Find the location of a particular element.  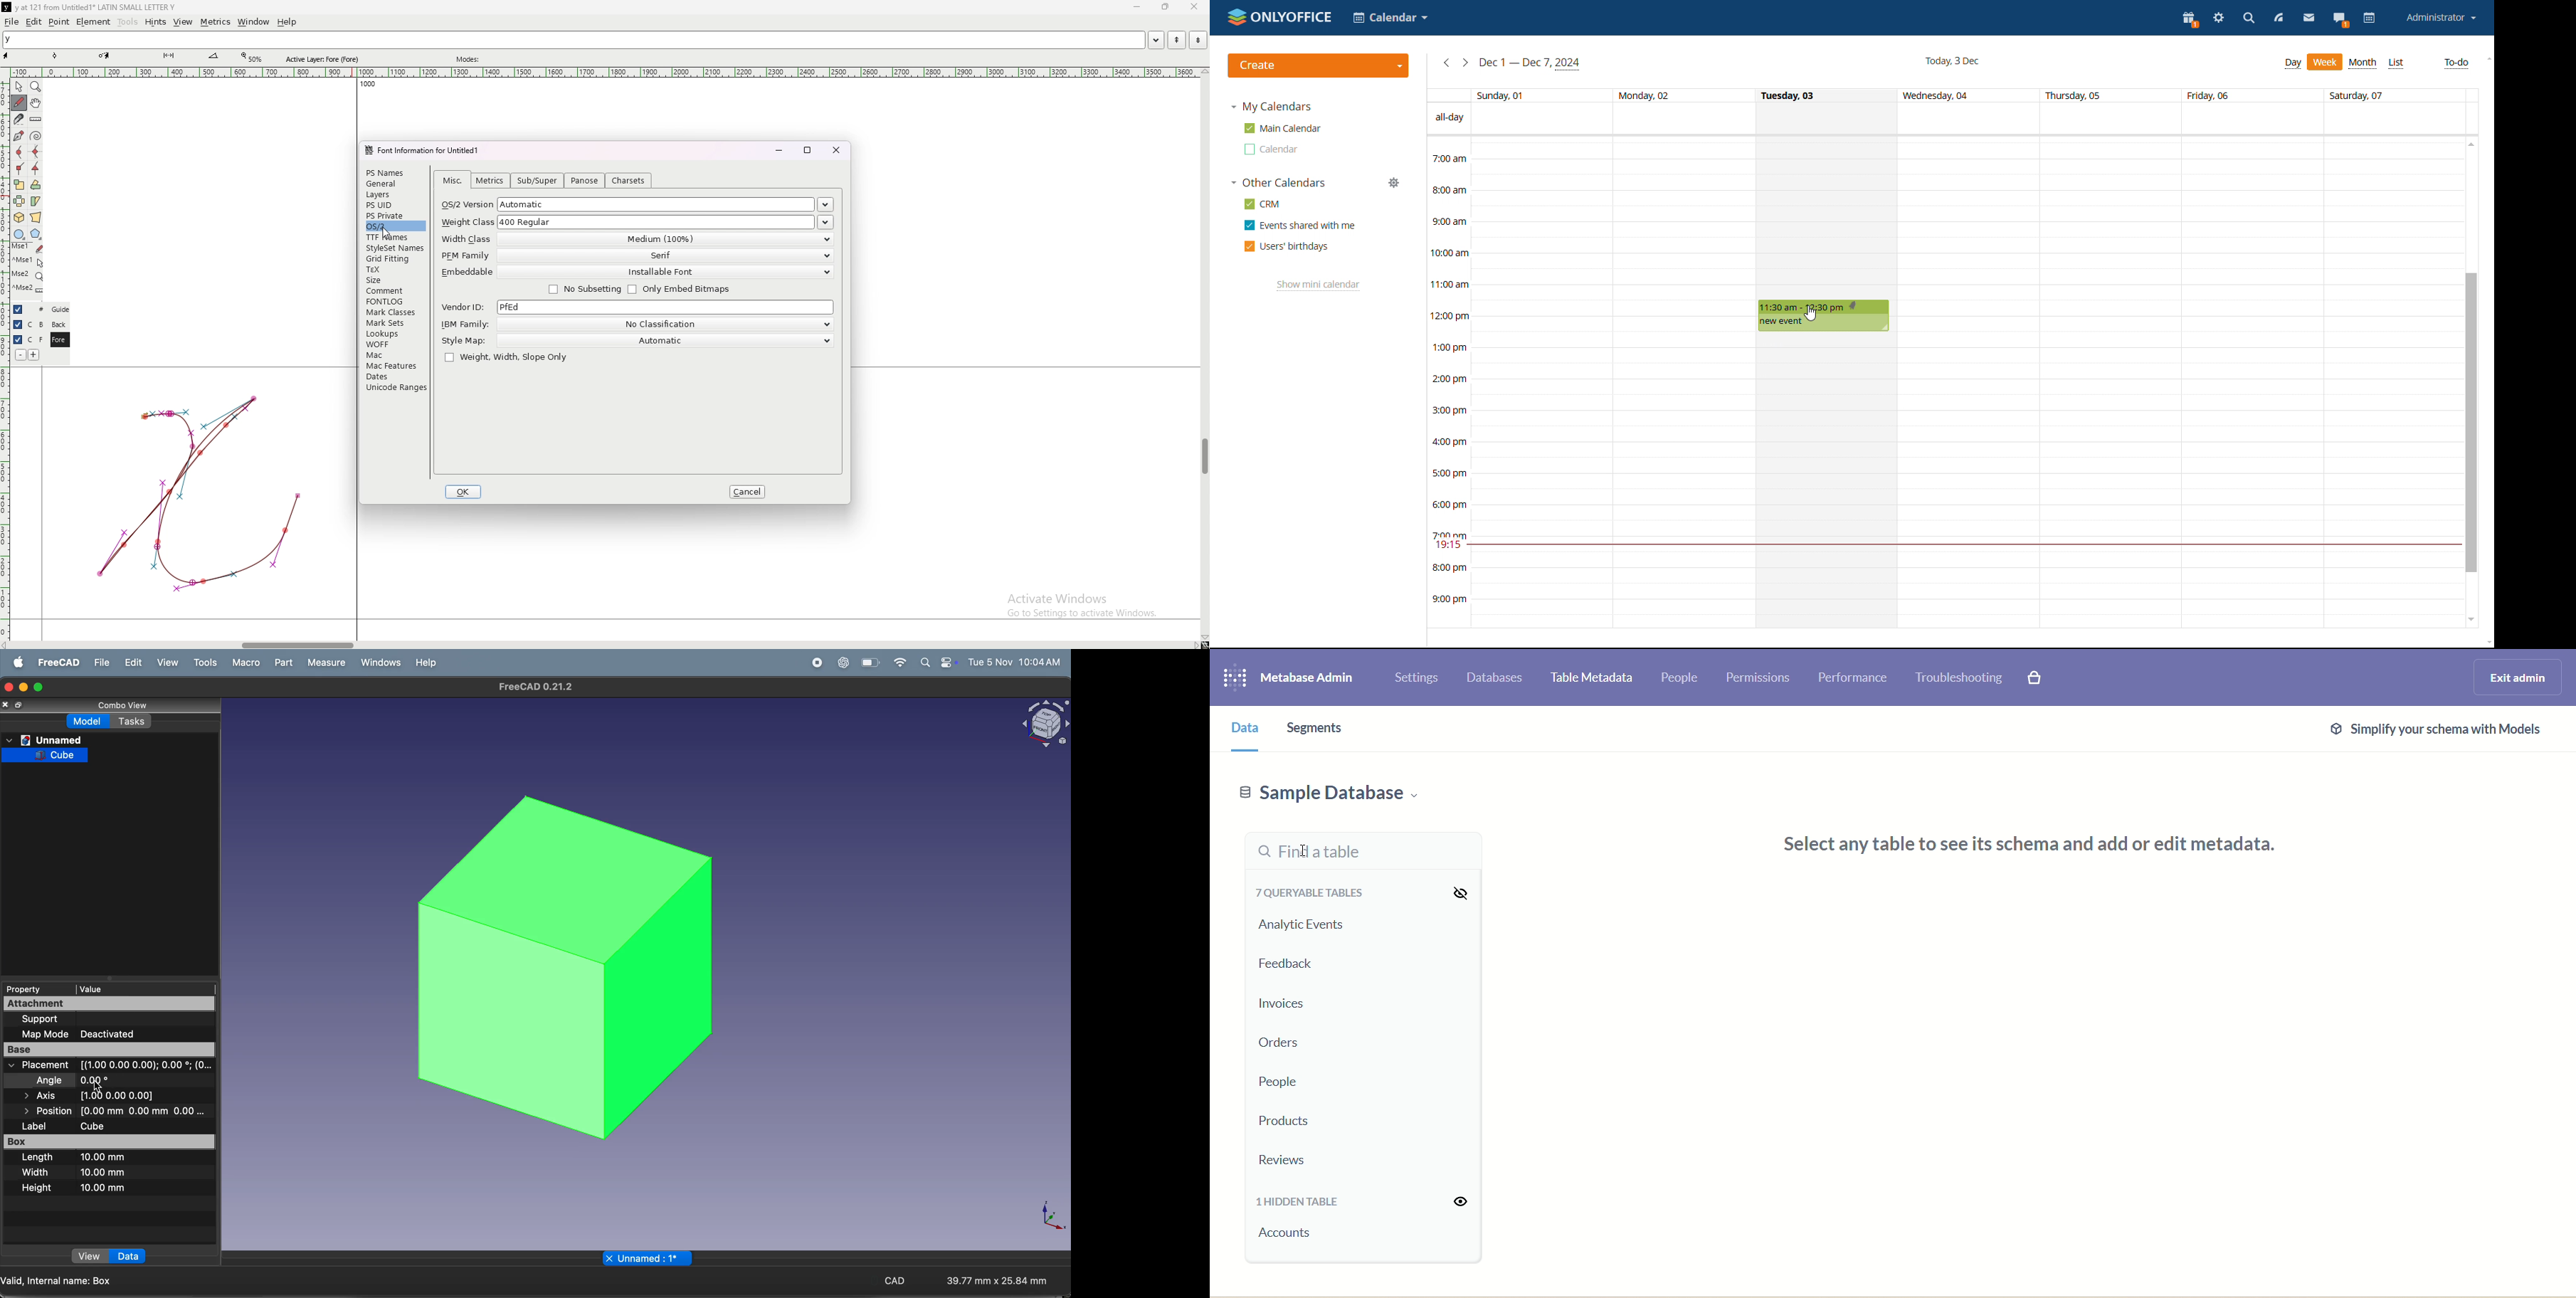

4:00 pm is located at coordinates (1452, 442).